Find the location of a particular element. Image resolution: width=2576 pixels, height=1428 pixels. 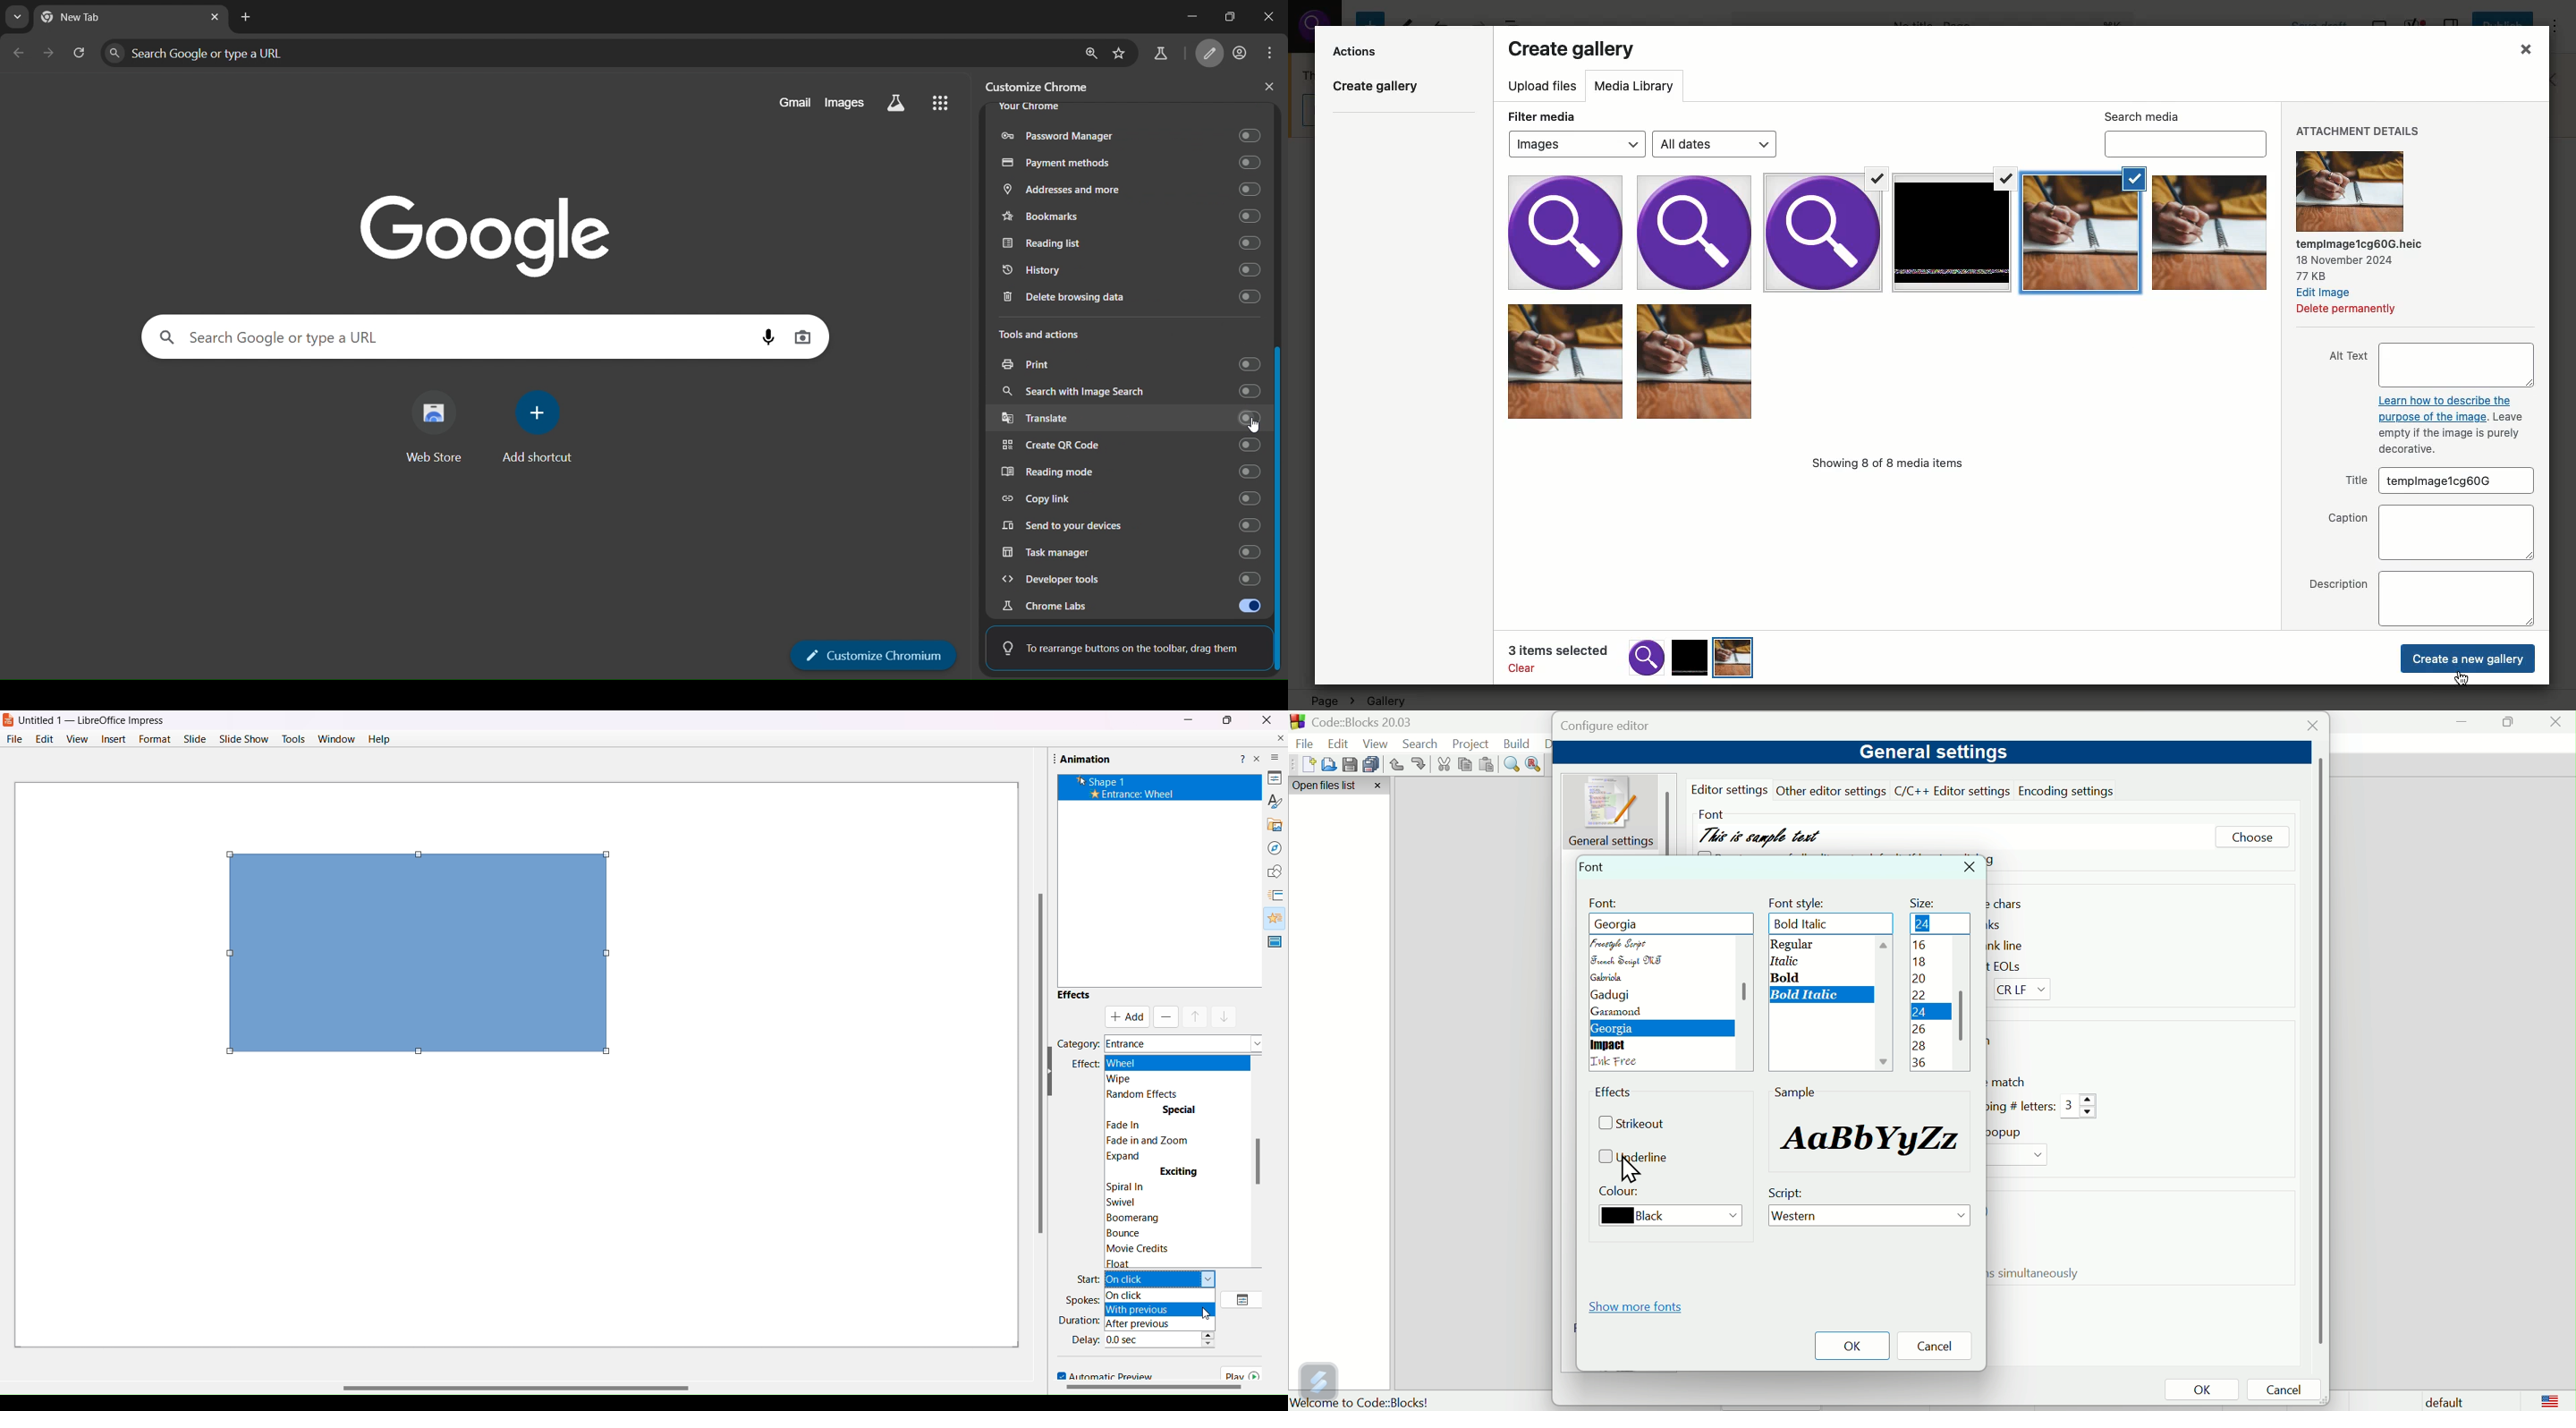

16 is located at coordinates (1918, 947).